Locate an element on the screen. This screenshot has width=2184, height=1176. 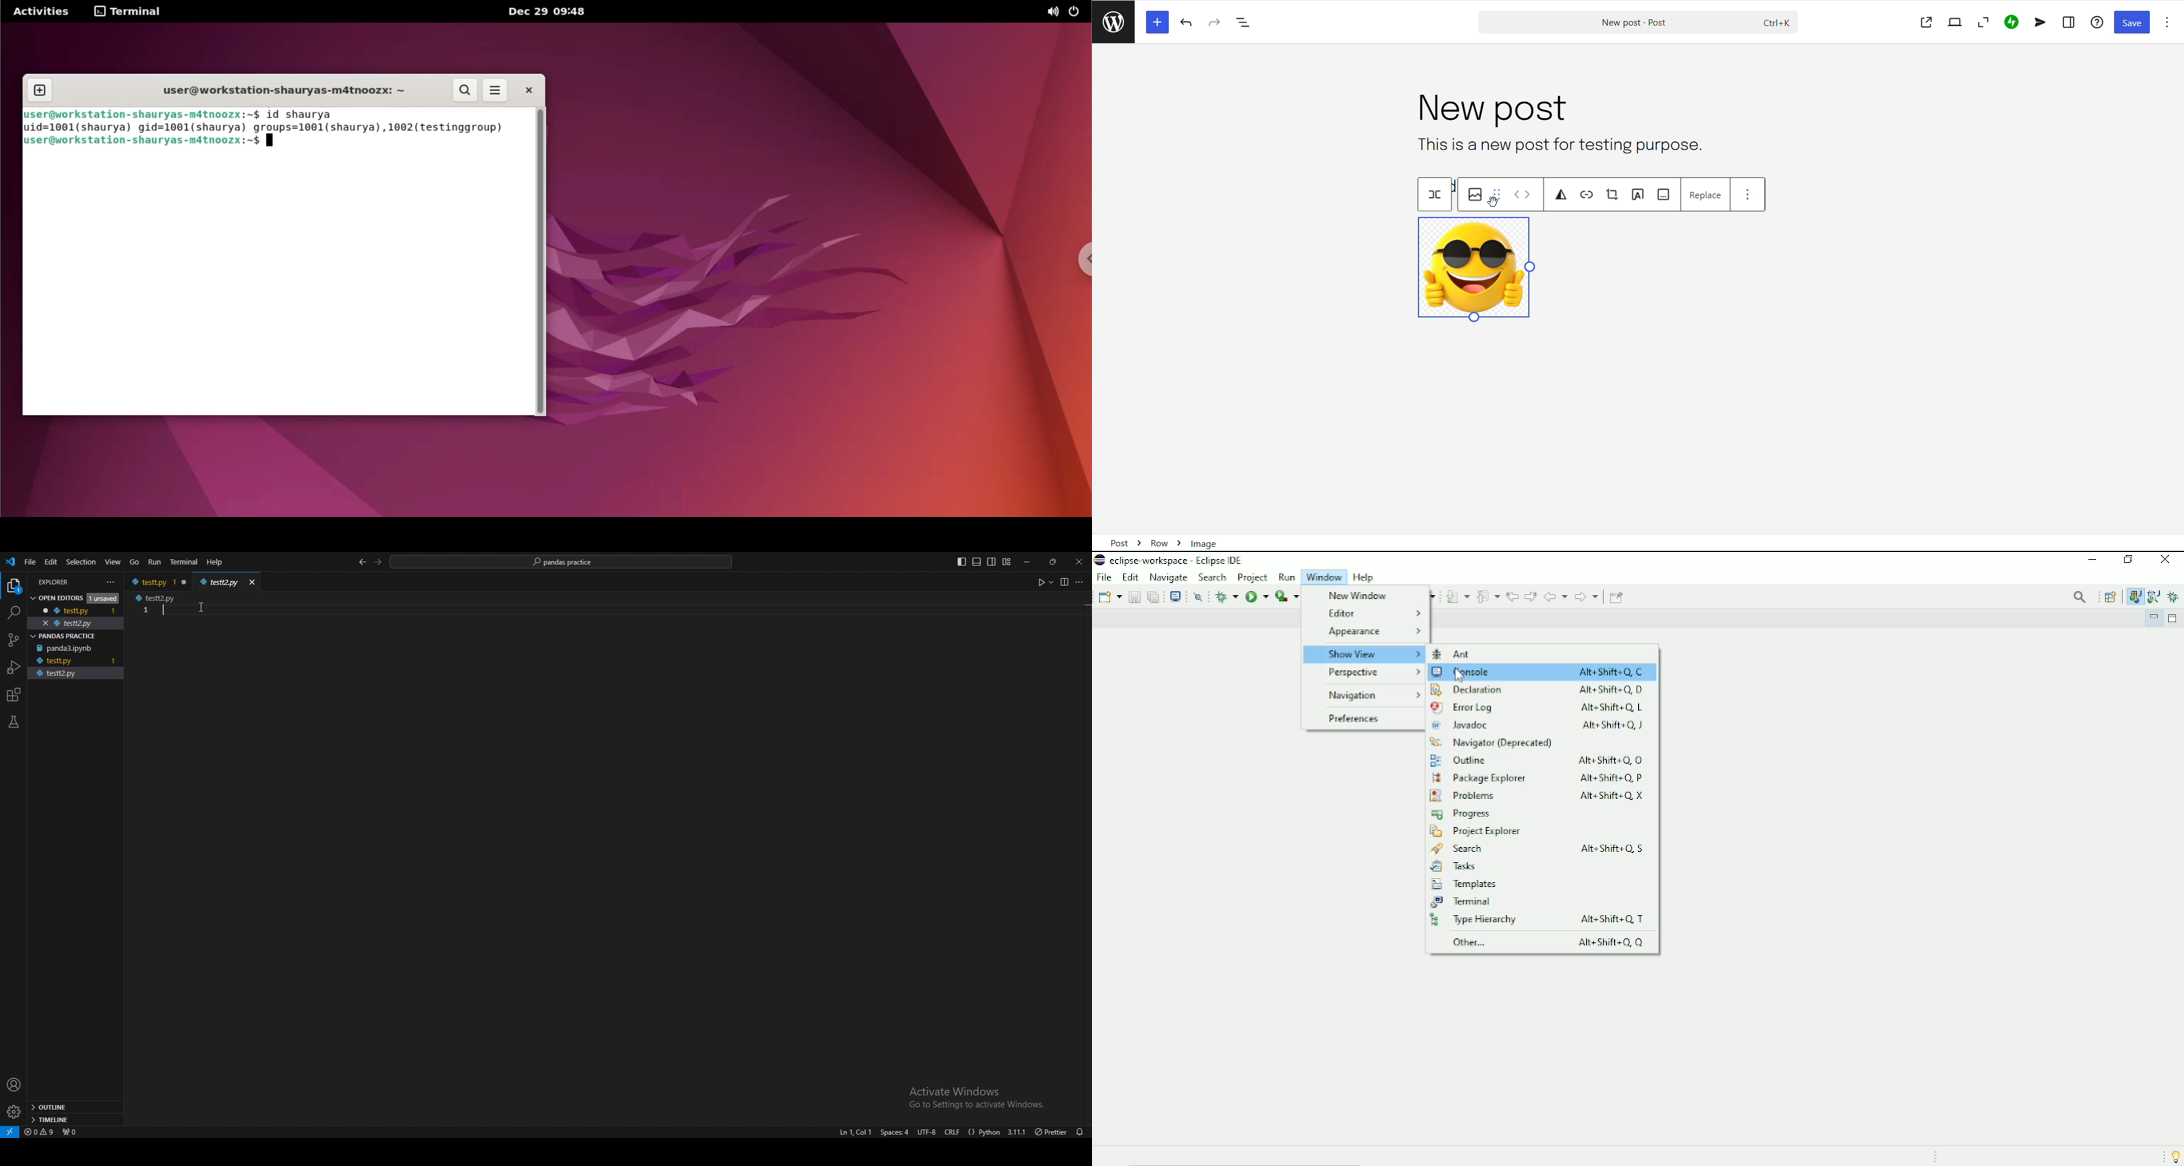
text block 1 is located at coordinates (1557, 144).